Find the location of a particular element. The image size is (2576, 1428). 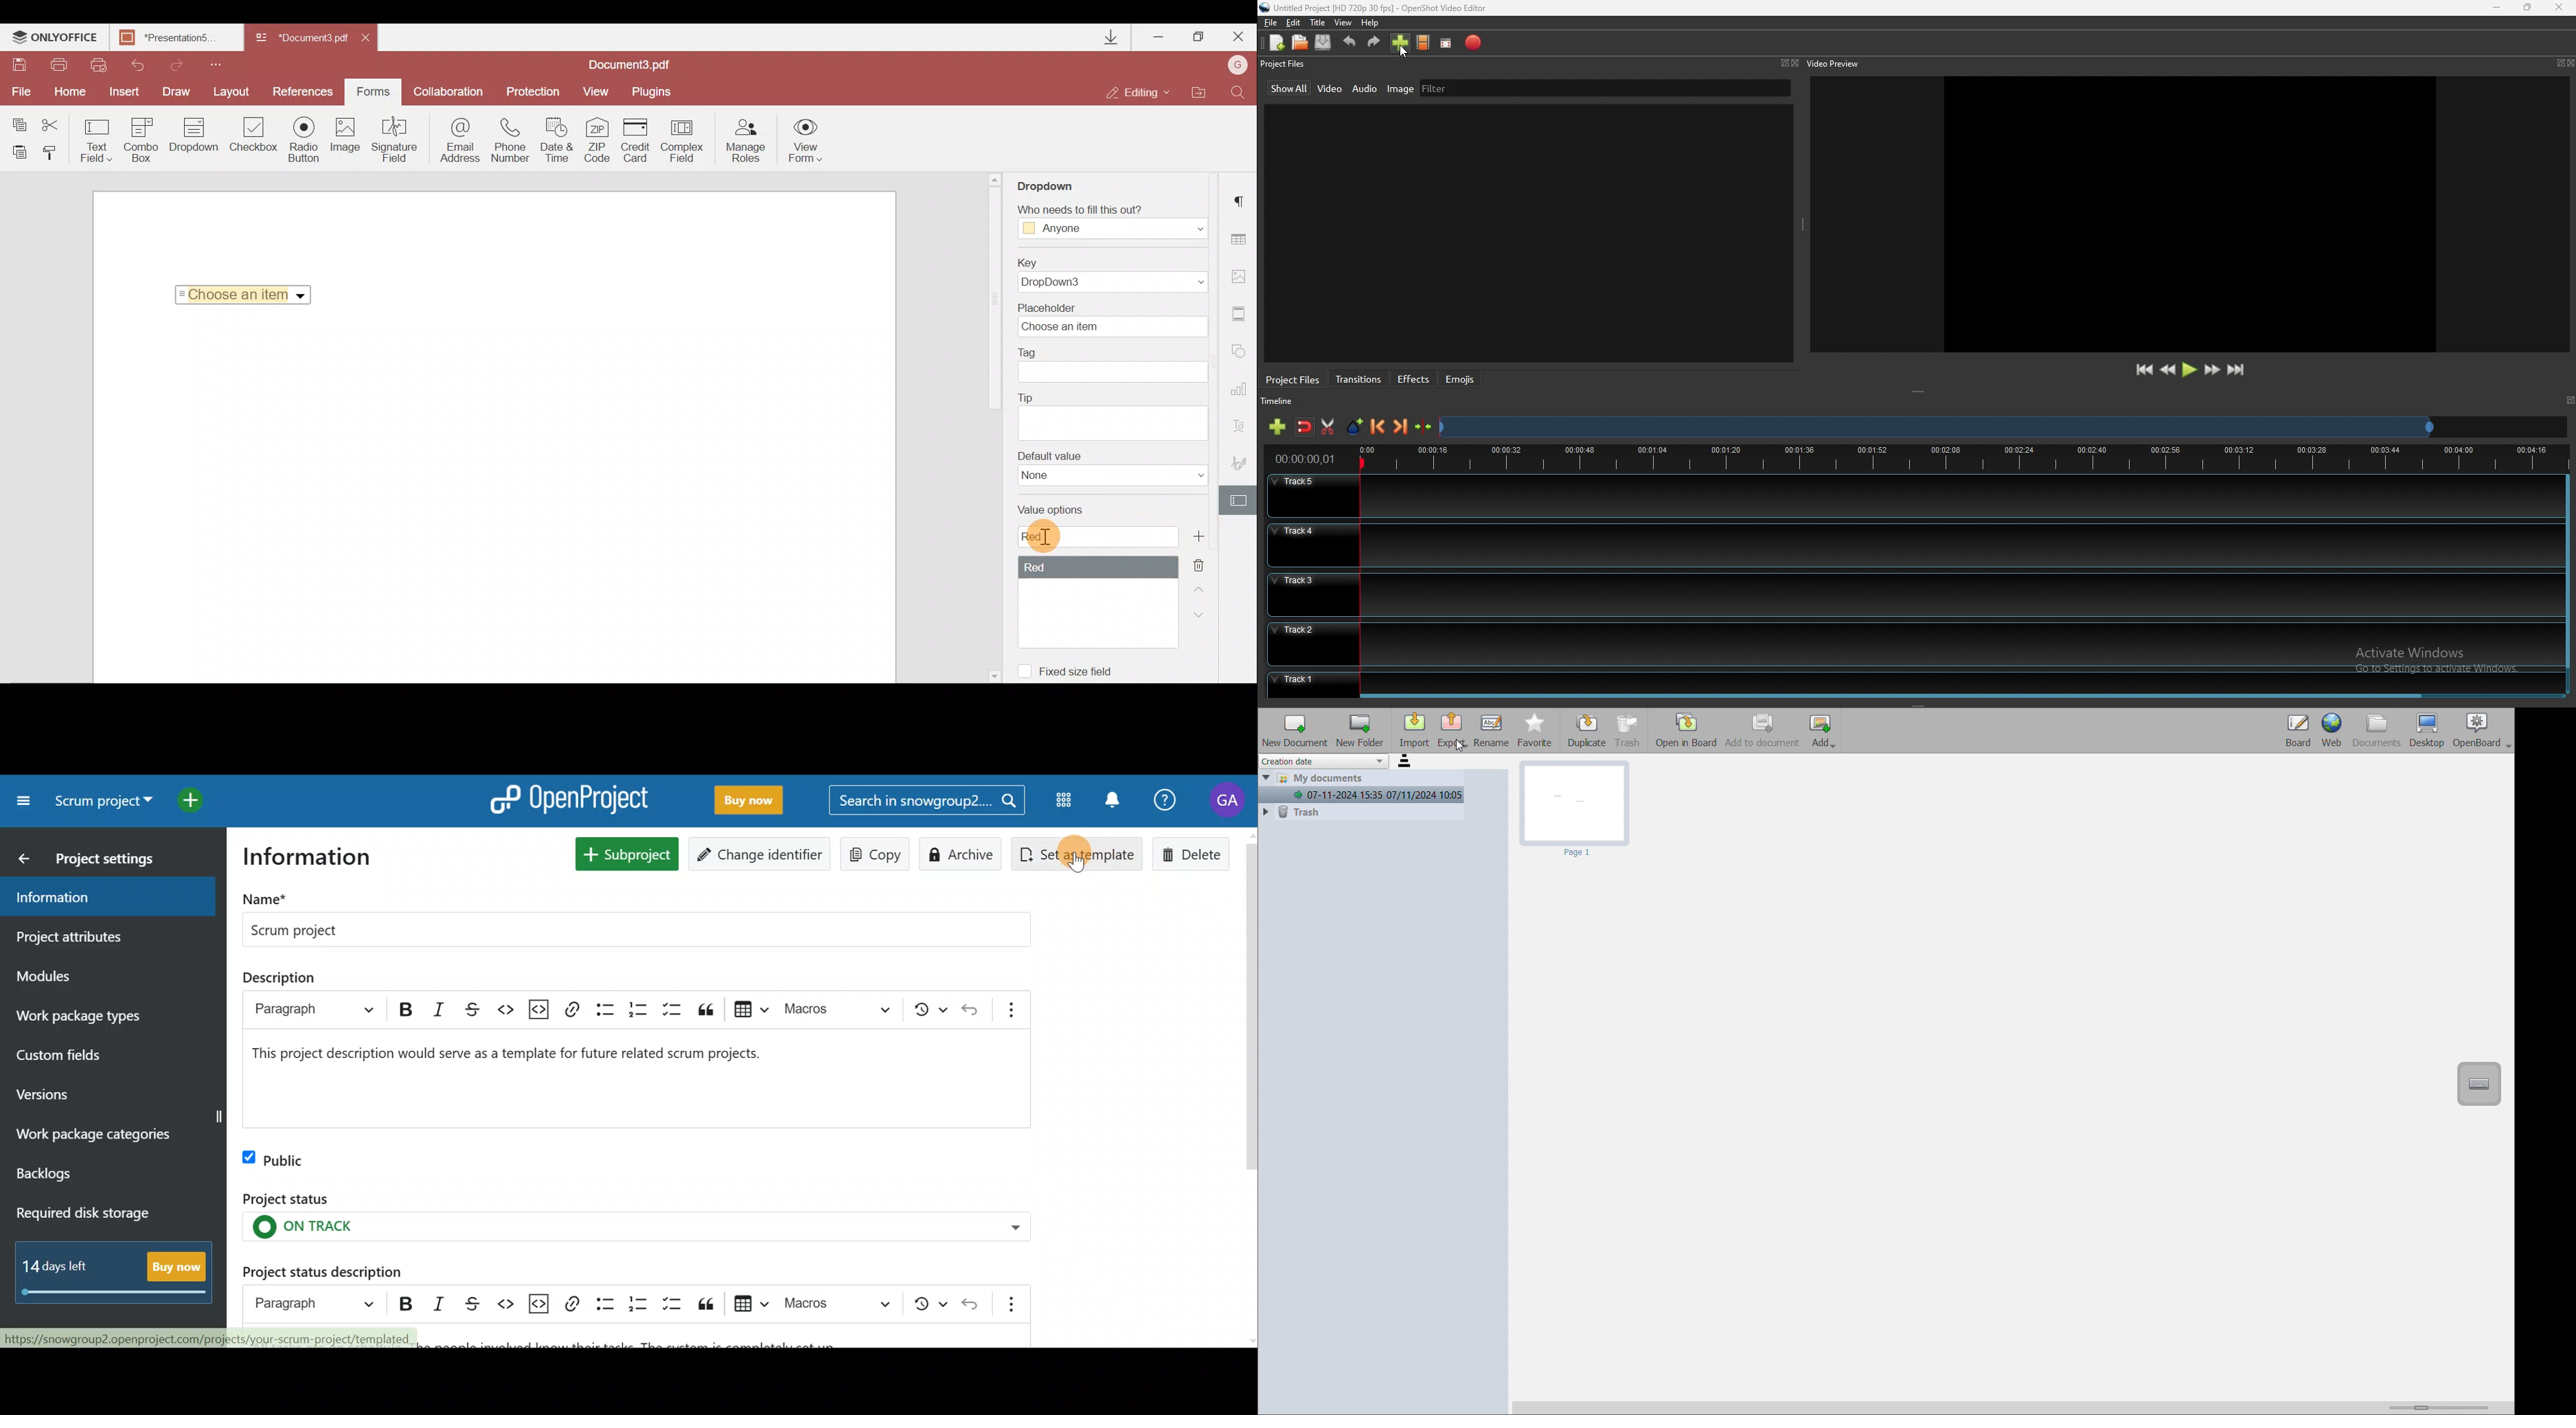

Combo box is located at coordinates (140, 140).